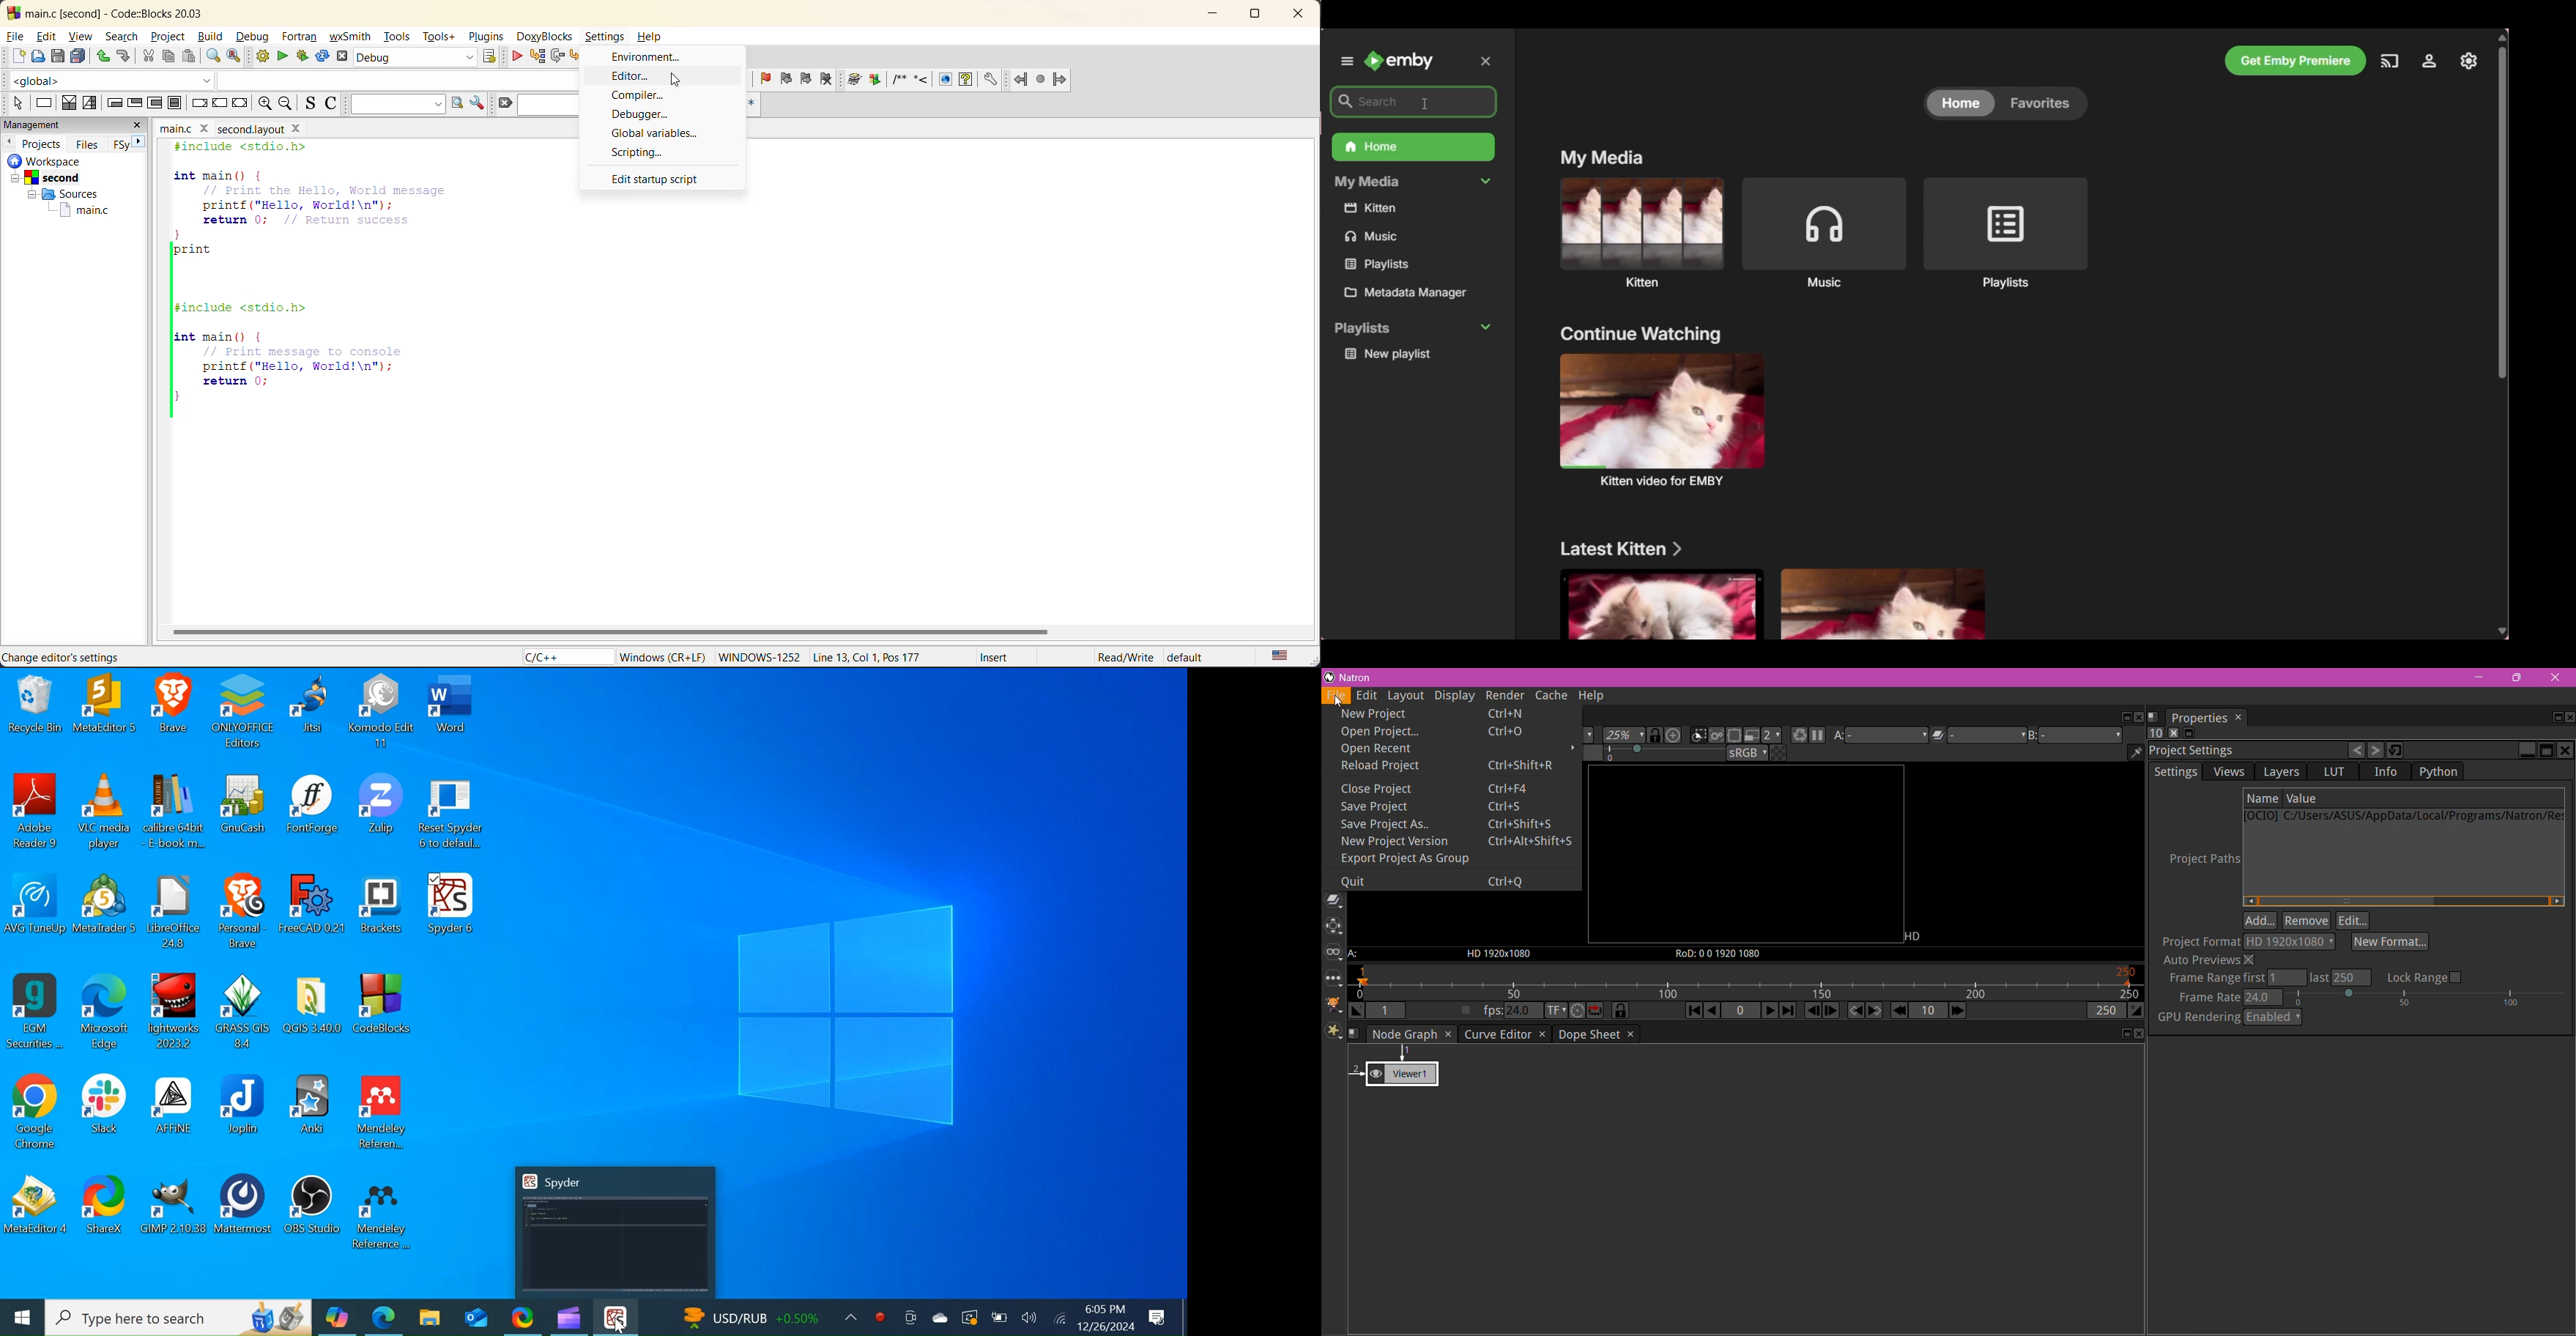 Image resolution: width=2576 pixels, height=1344 pixels. I want to click on Komodo Edit Desktop Icon, so click(383, 711).